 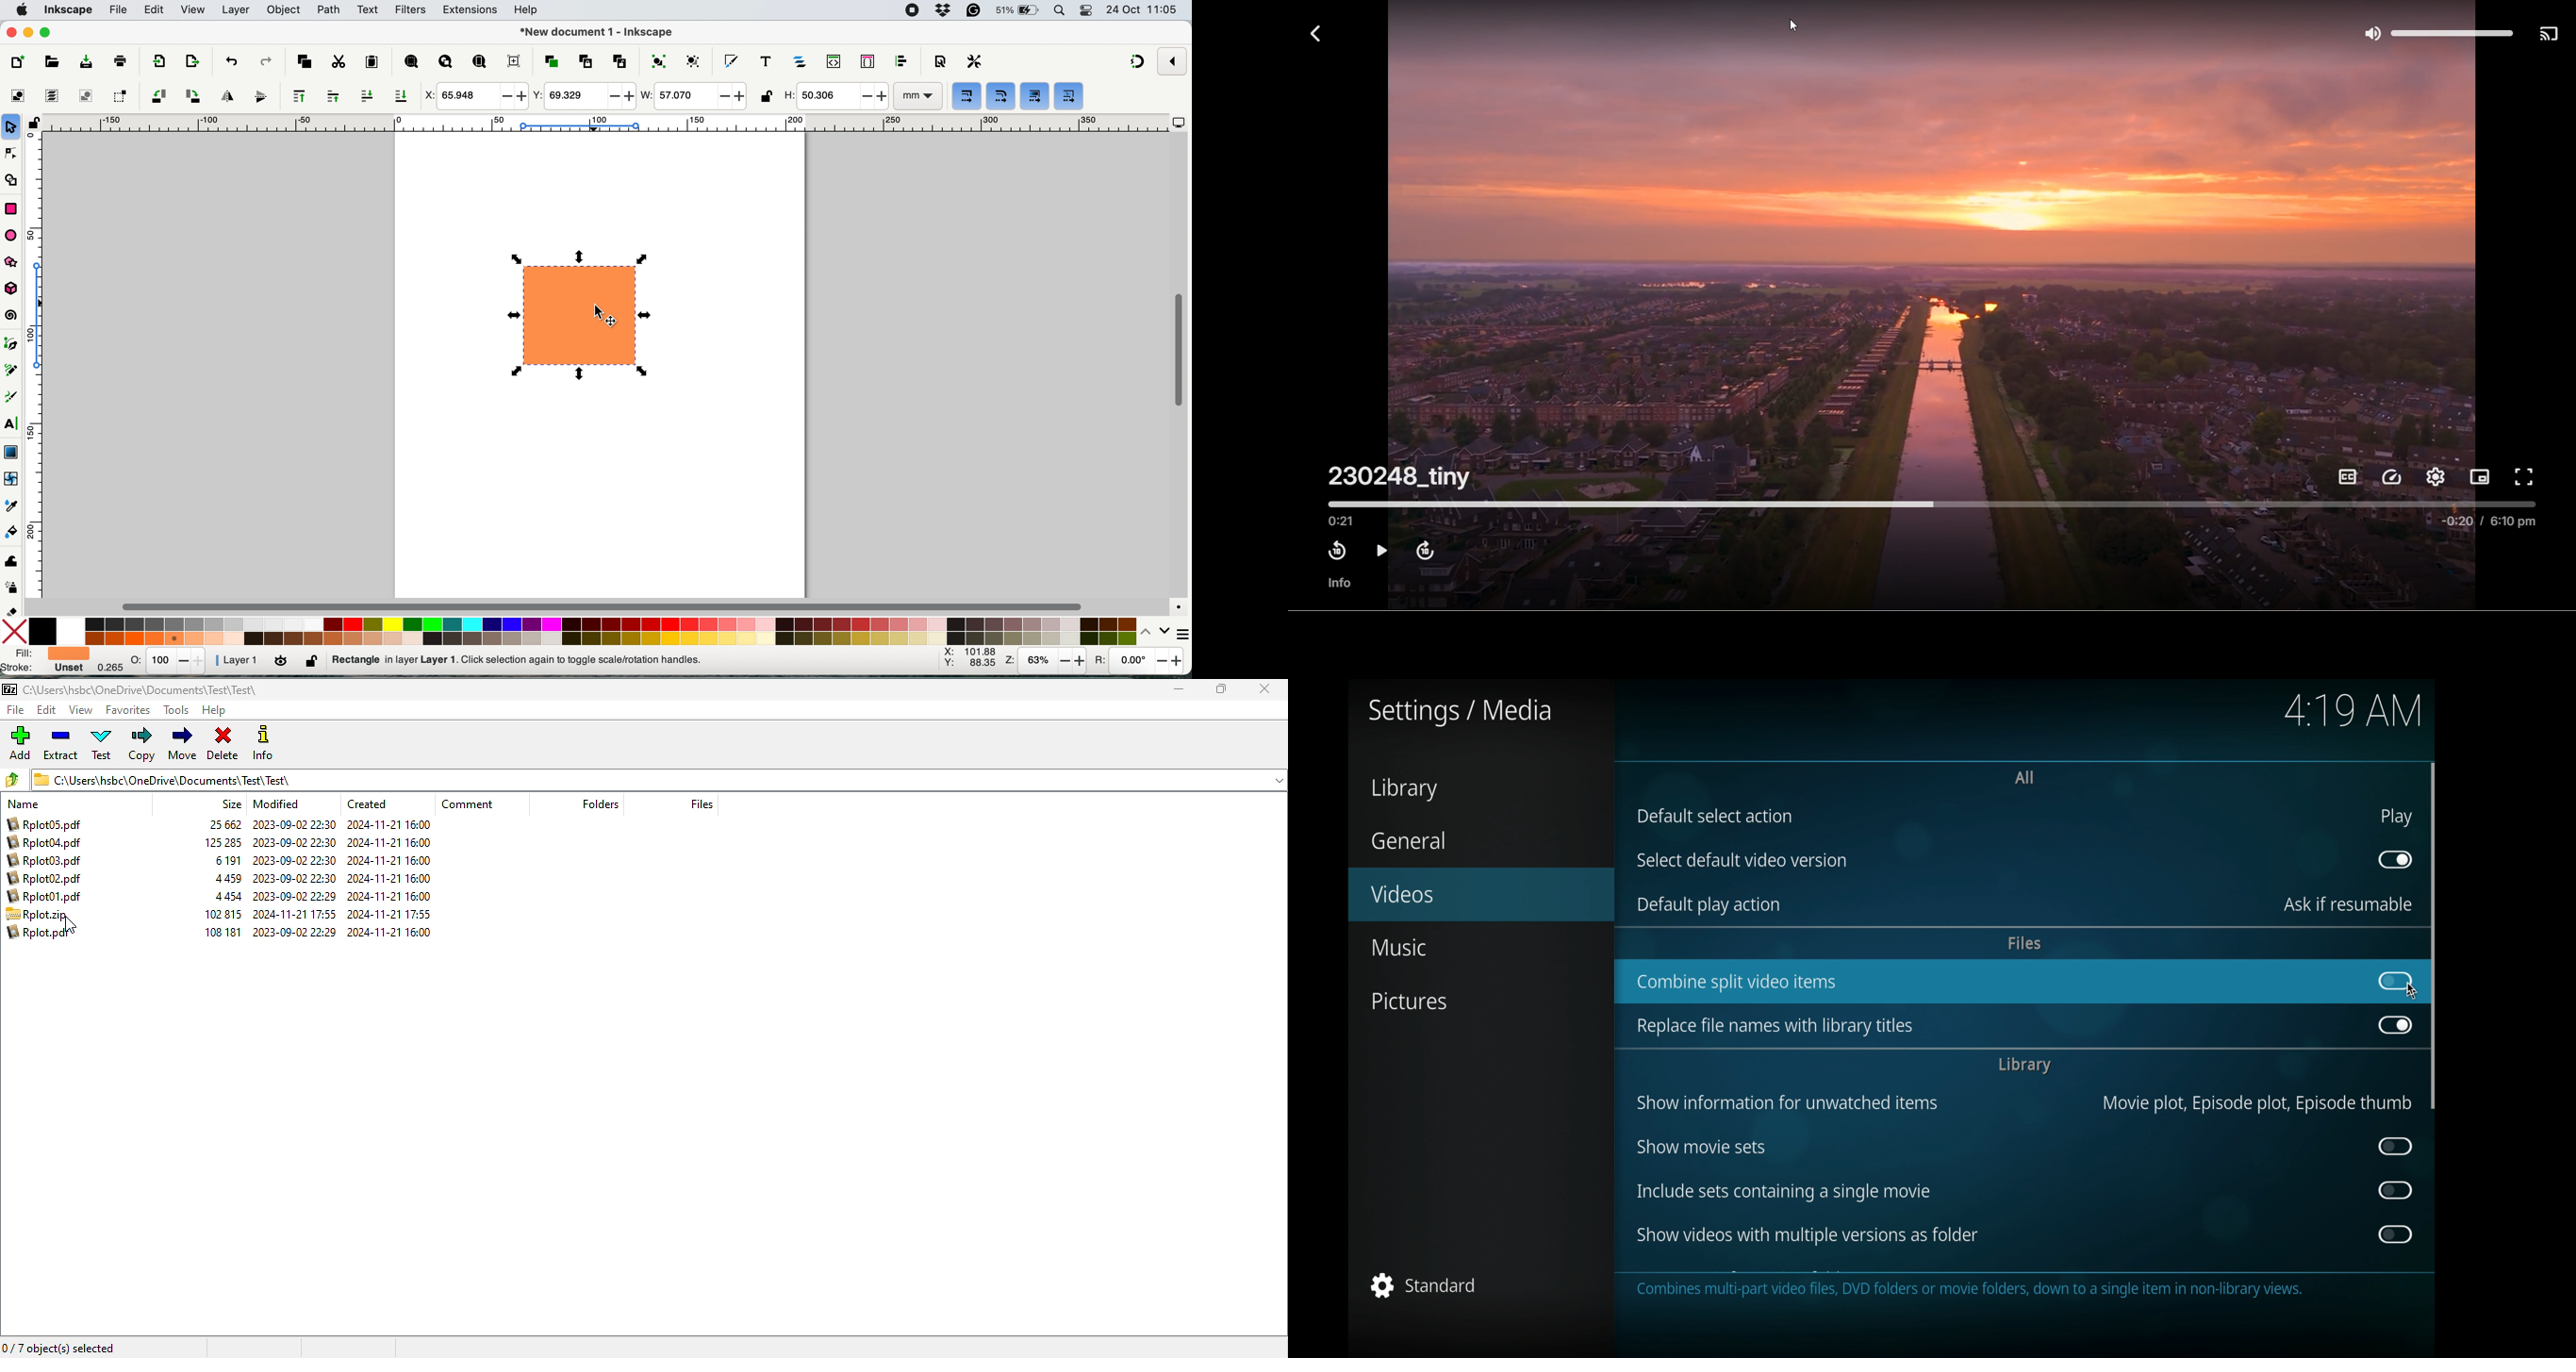 What do you see at coordinates (2486, 526) in the screenshot?
I see `-0:20 / 6:10pm` at bounding box center [2486, 526].